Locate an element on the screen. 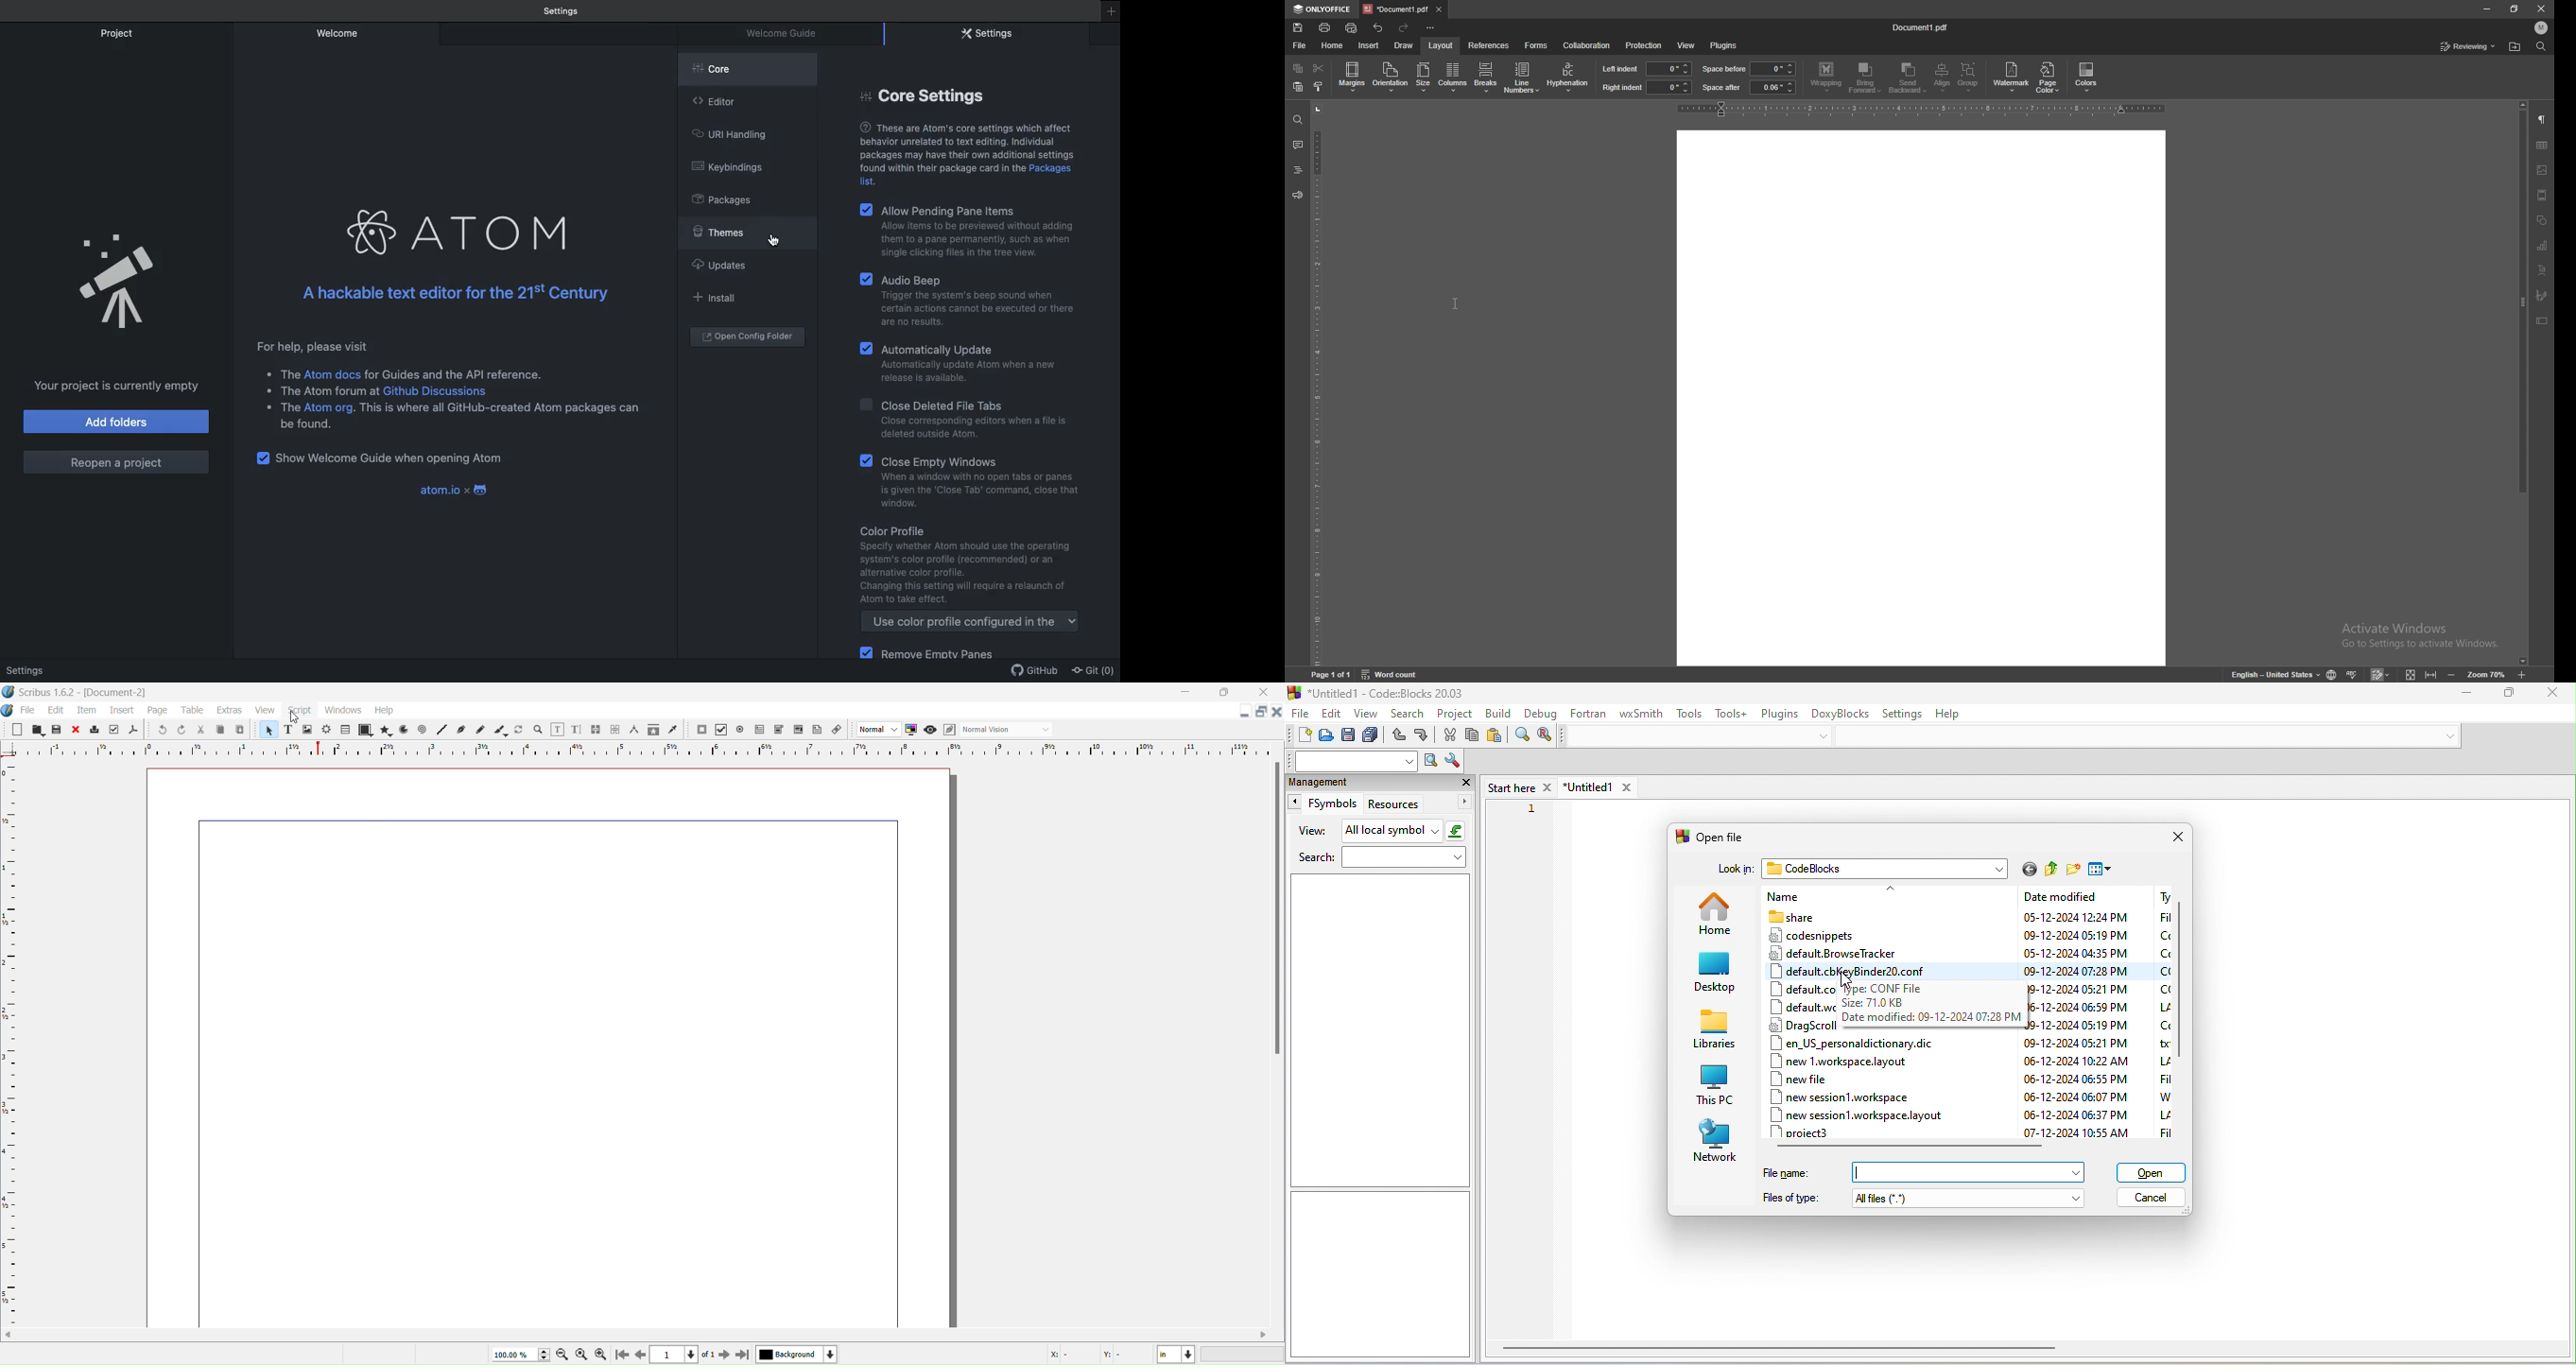 This screenshot has height=1372, width=2576. title is located at coordinates (1381, 692).